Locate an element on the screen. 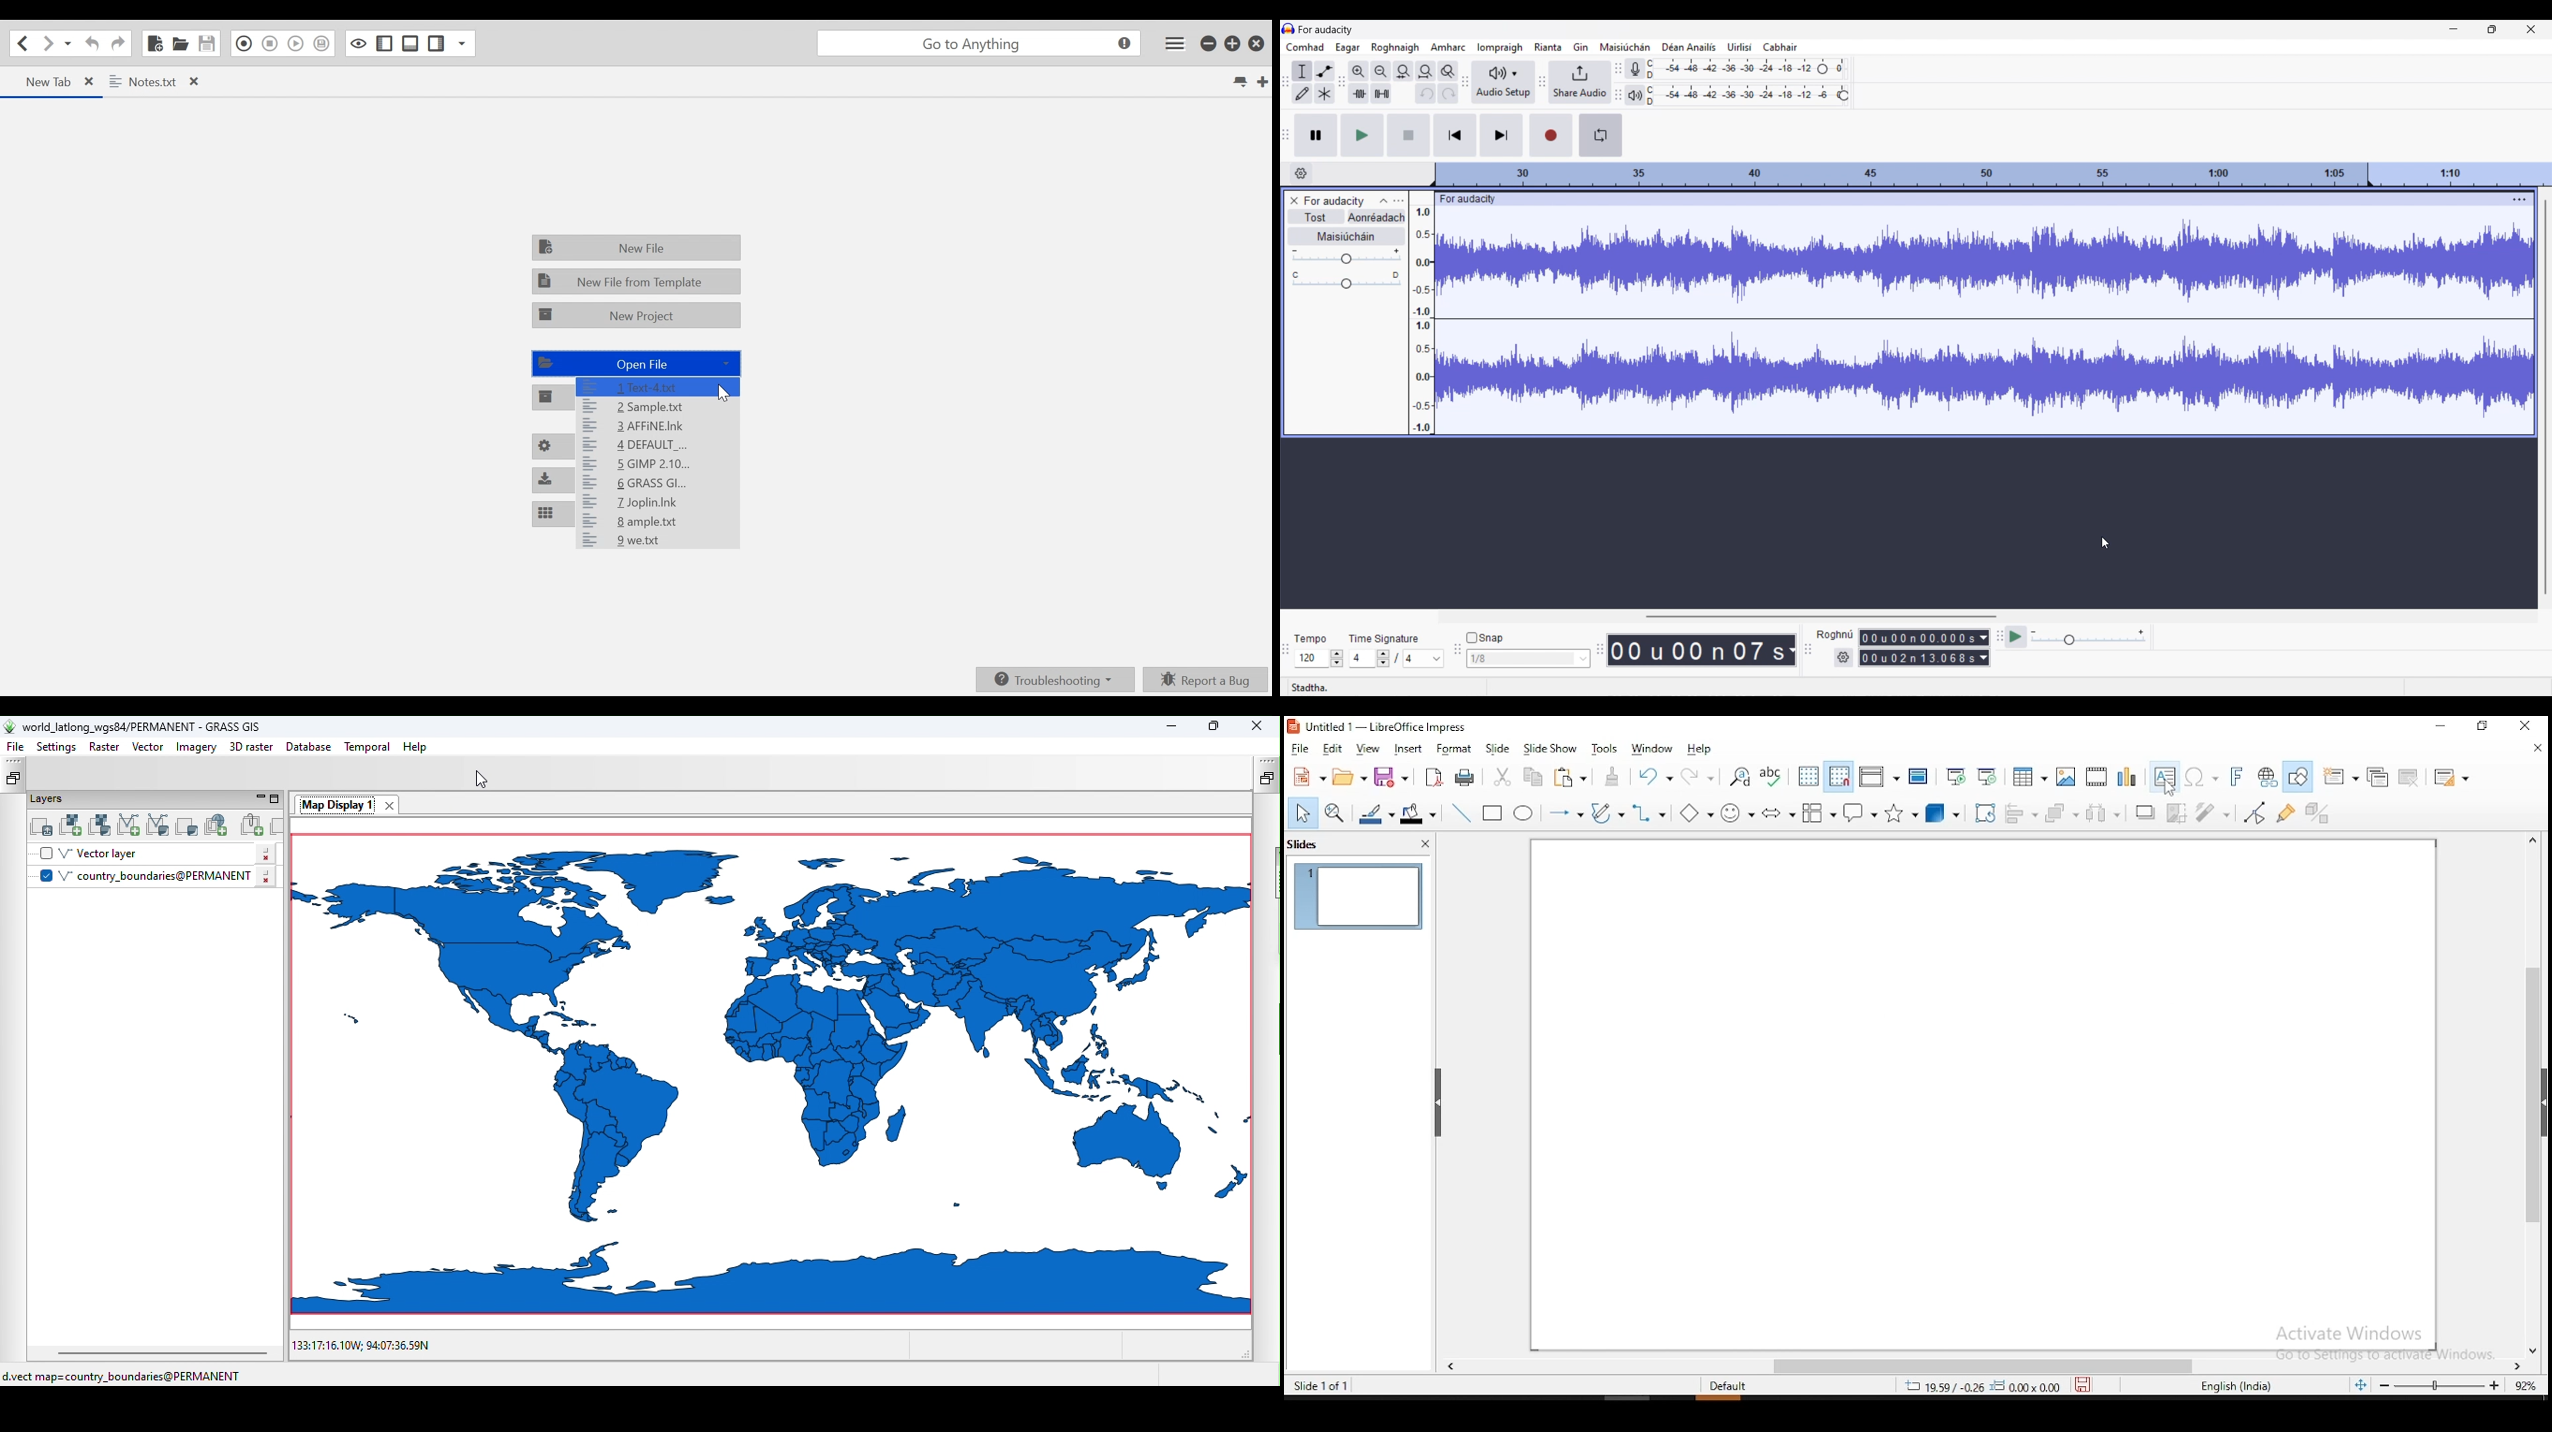  Record/Record new track is located at coordinates (1551, 135).